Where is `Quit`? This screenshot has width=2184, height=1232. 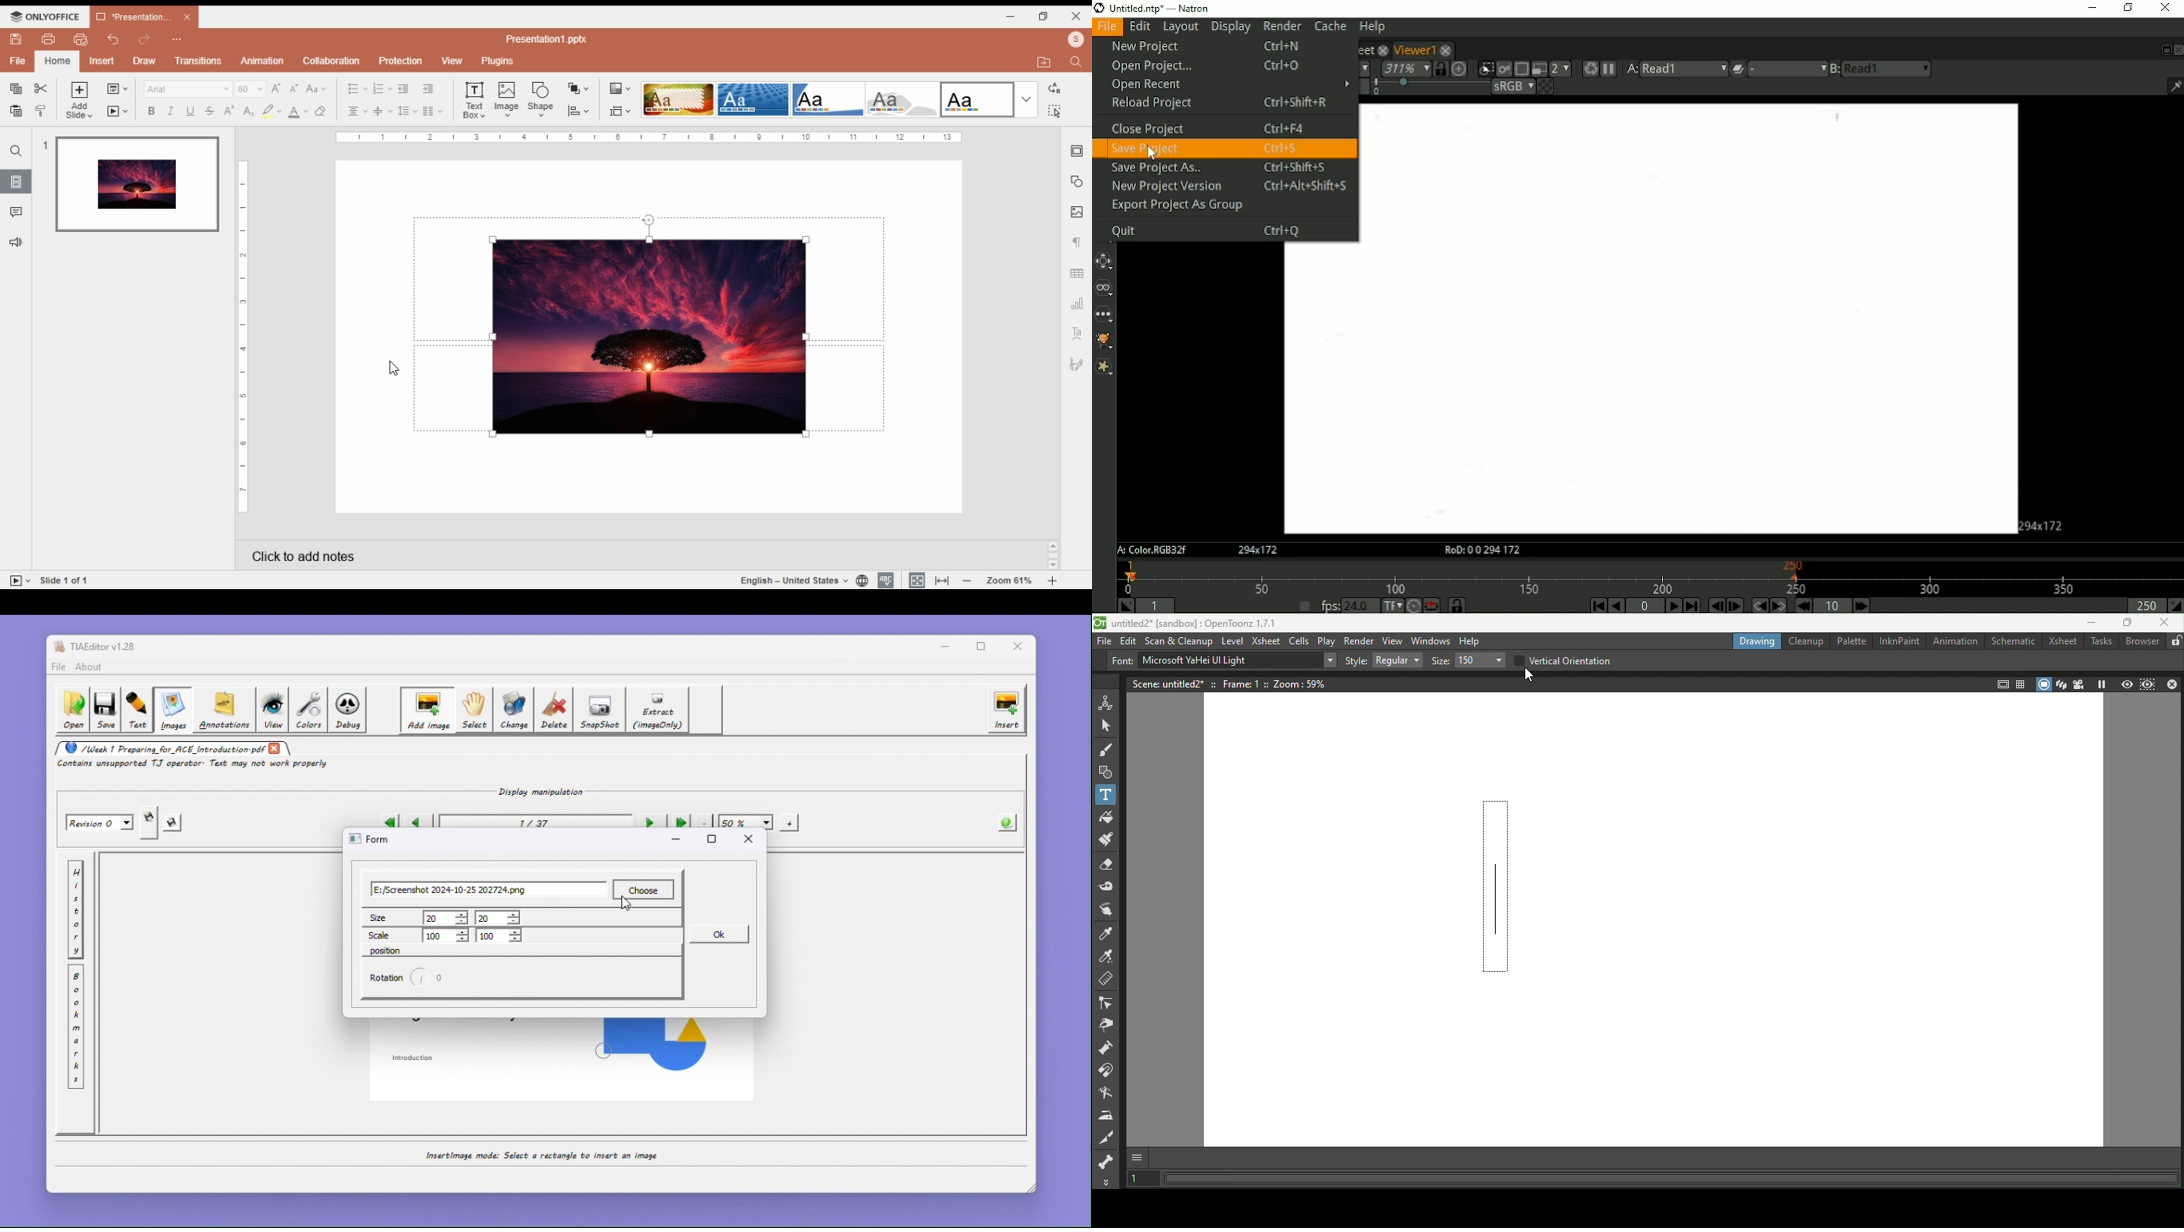 Quit is located at coordinates (1207, 231).